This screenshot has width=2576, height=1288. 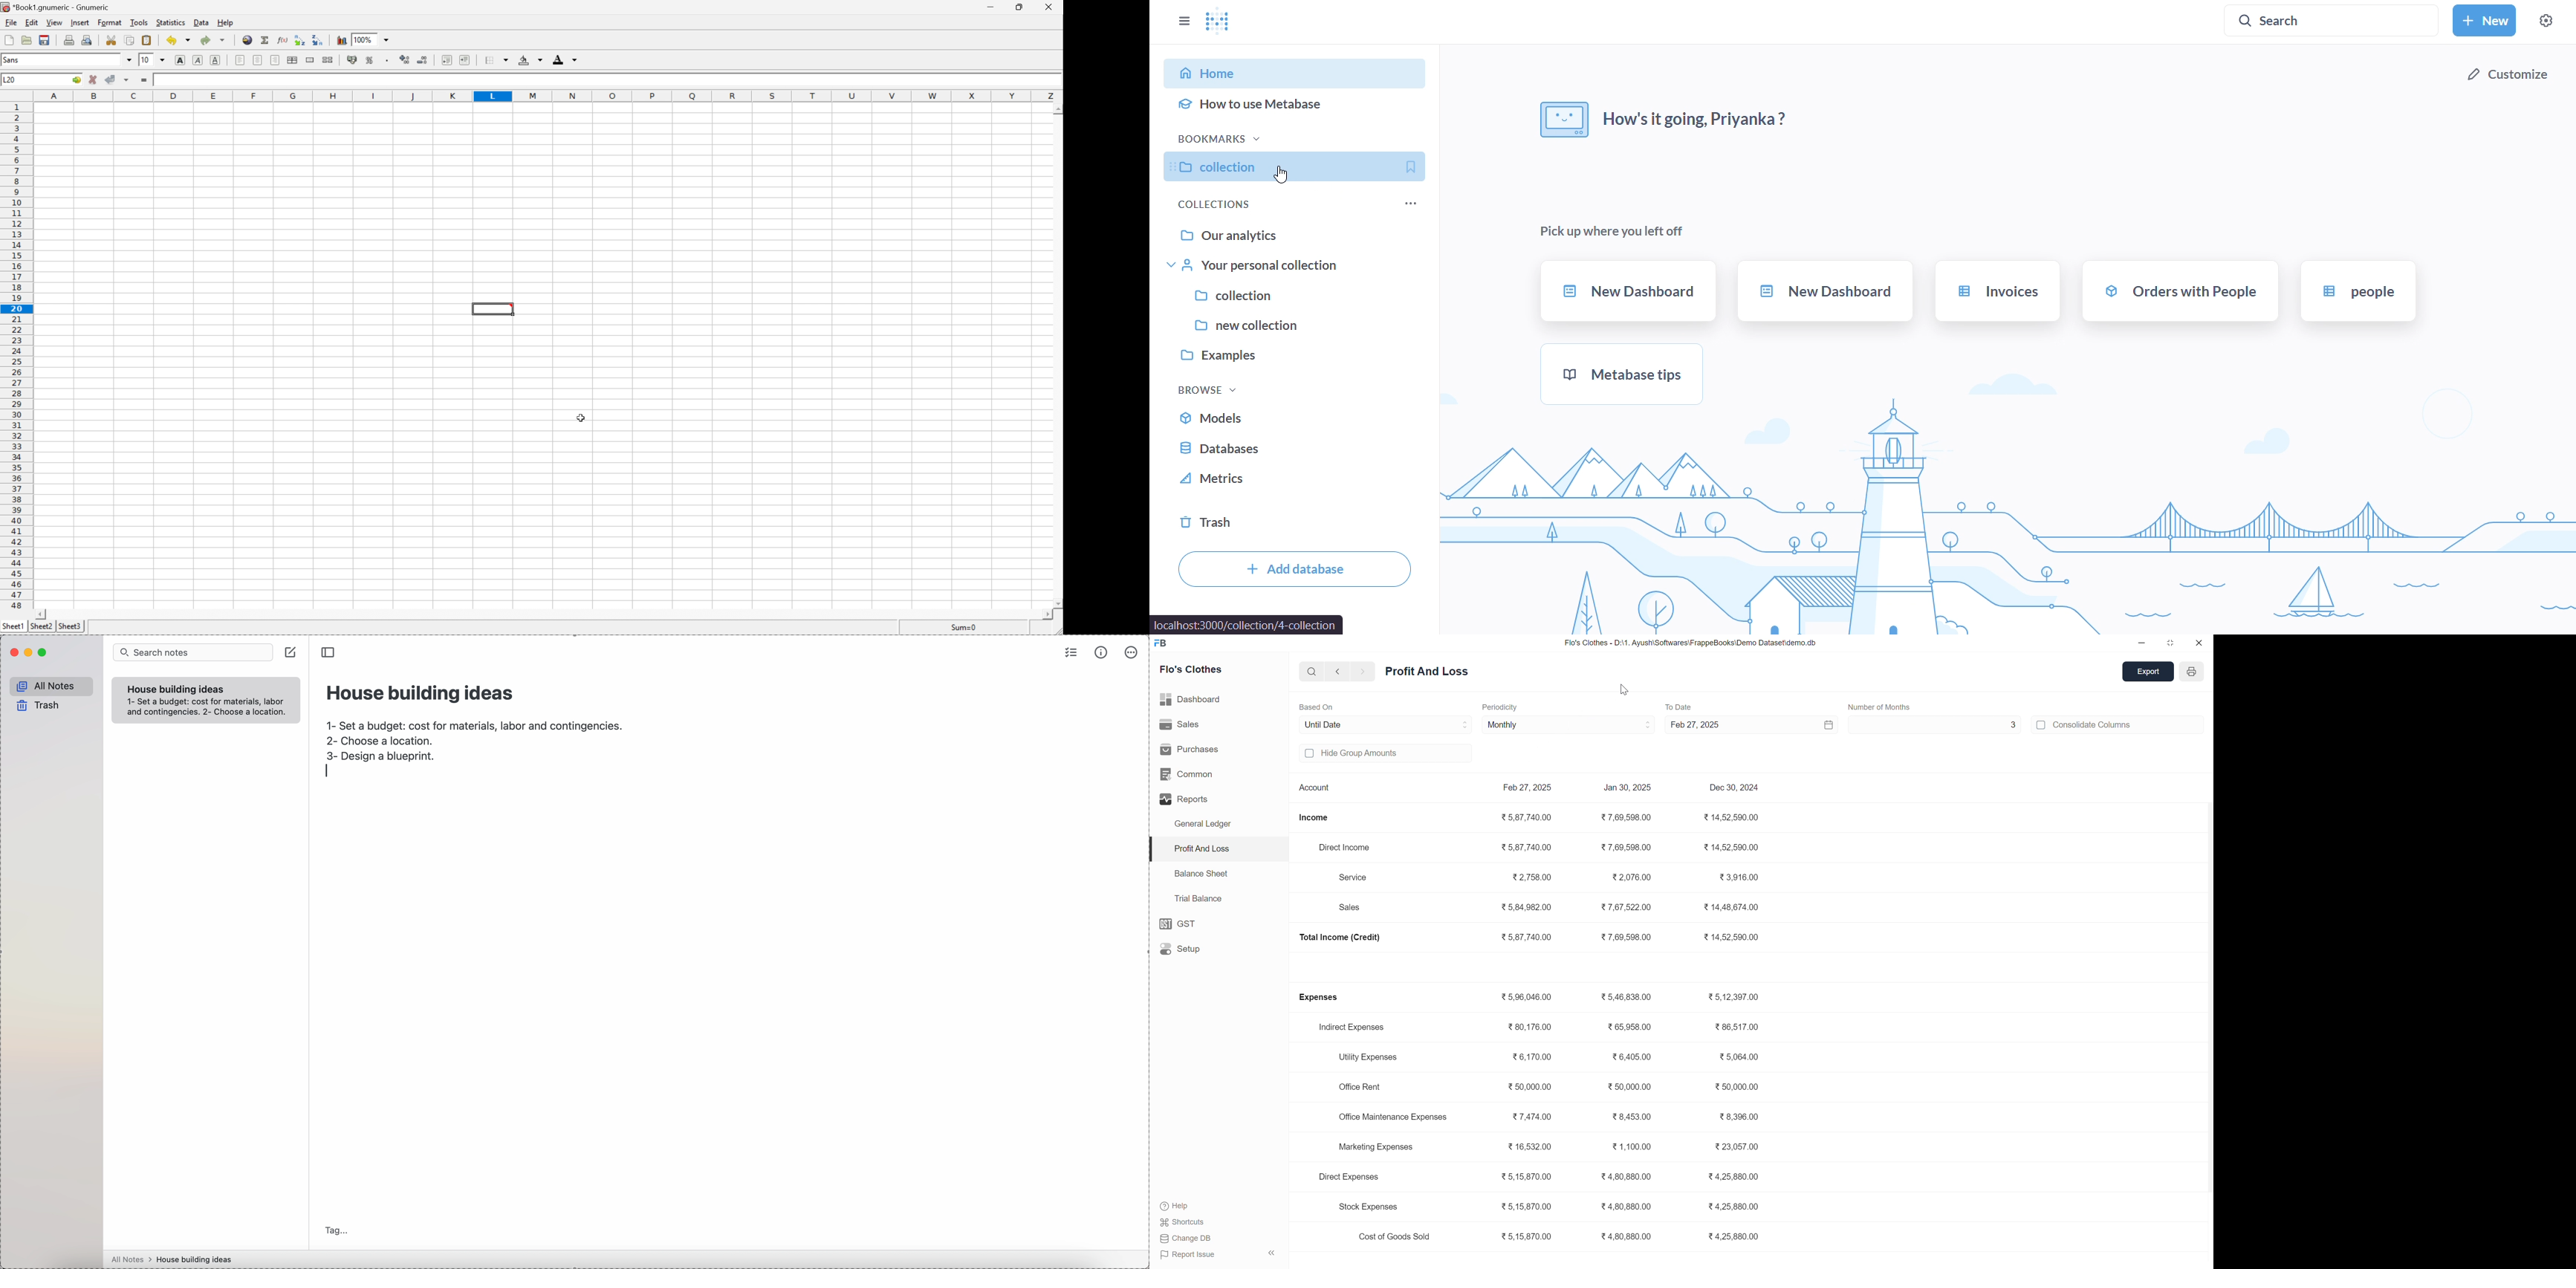 I want to click on ₹5,46,838.00, so click(x=1626, y=999).